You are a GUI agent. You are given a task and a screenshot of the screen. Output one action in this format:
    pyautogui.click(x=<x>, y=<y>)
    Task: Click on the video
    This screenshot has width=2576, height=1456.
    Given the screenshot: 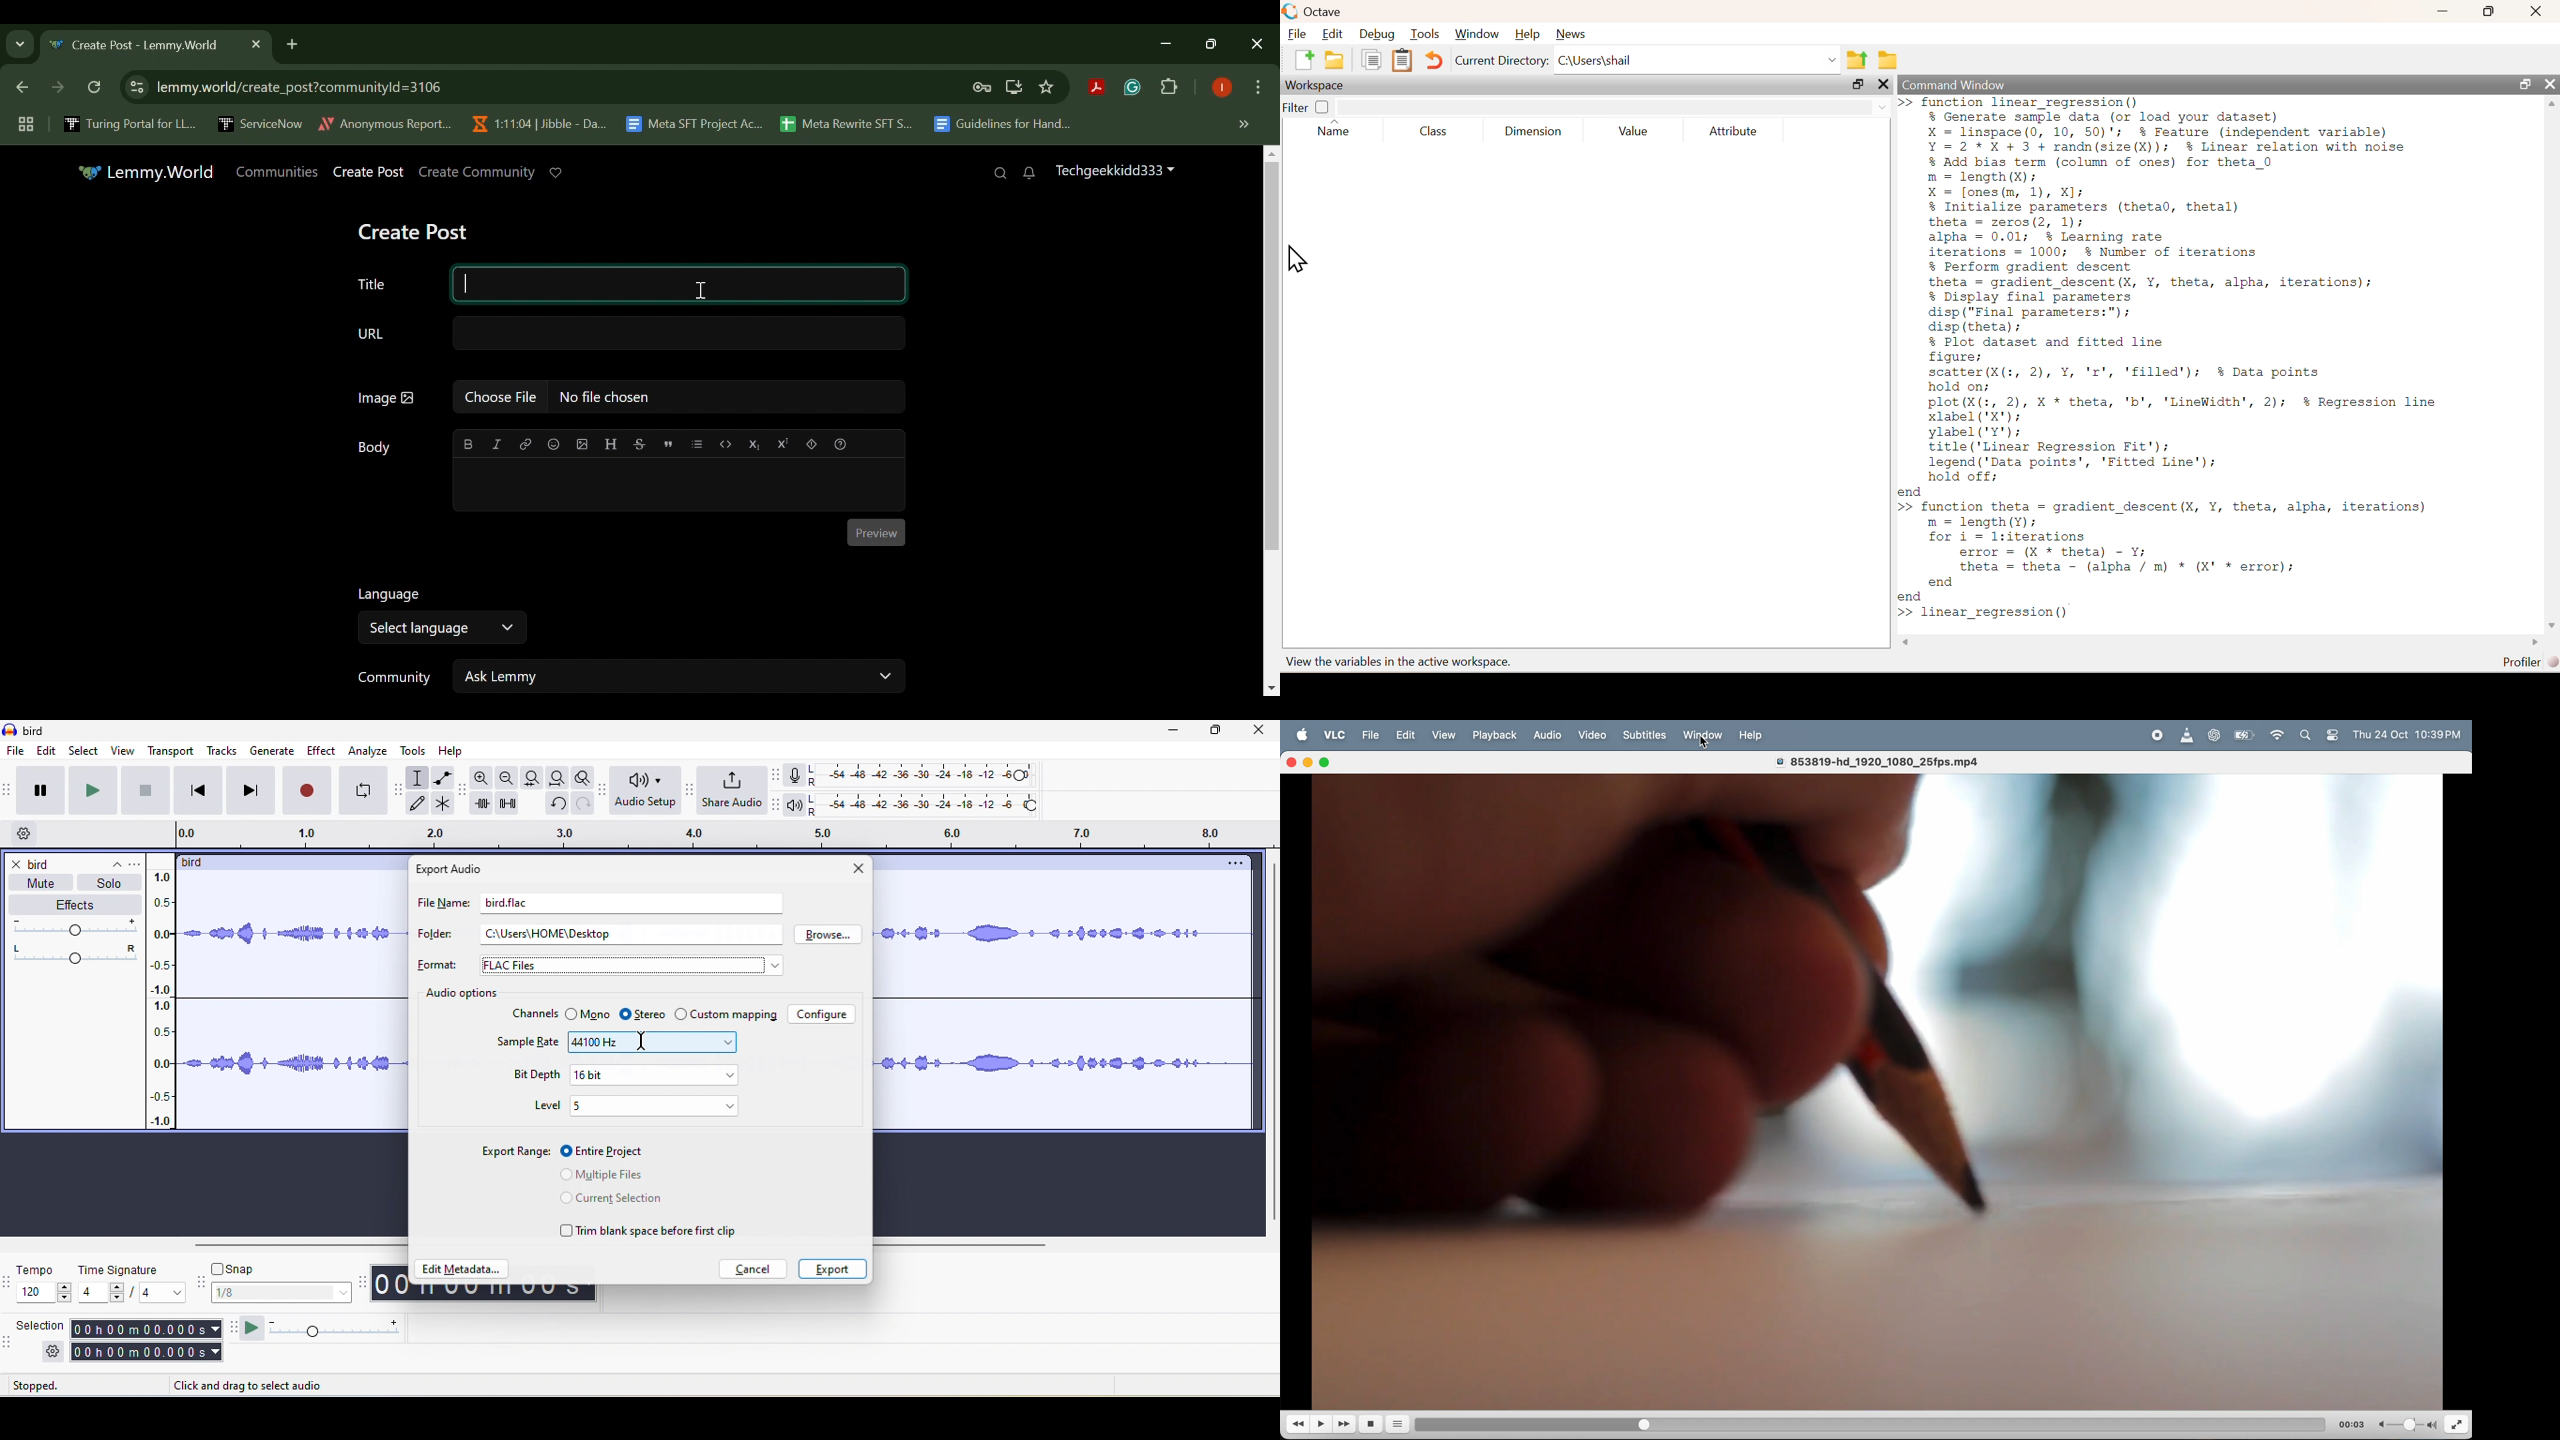 What is the action you would take?
    pyautogui.click(x=1592, y=733)
    